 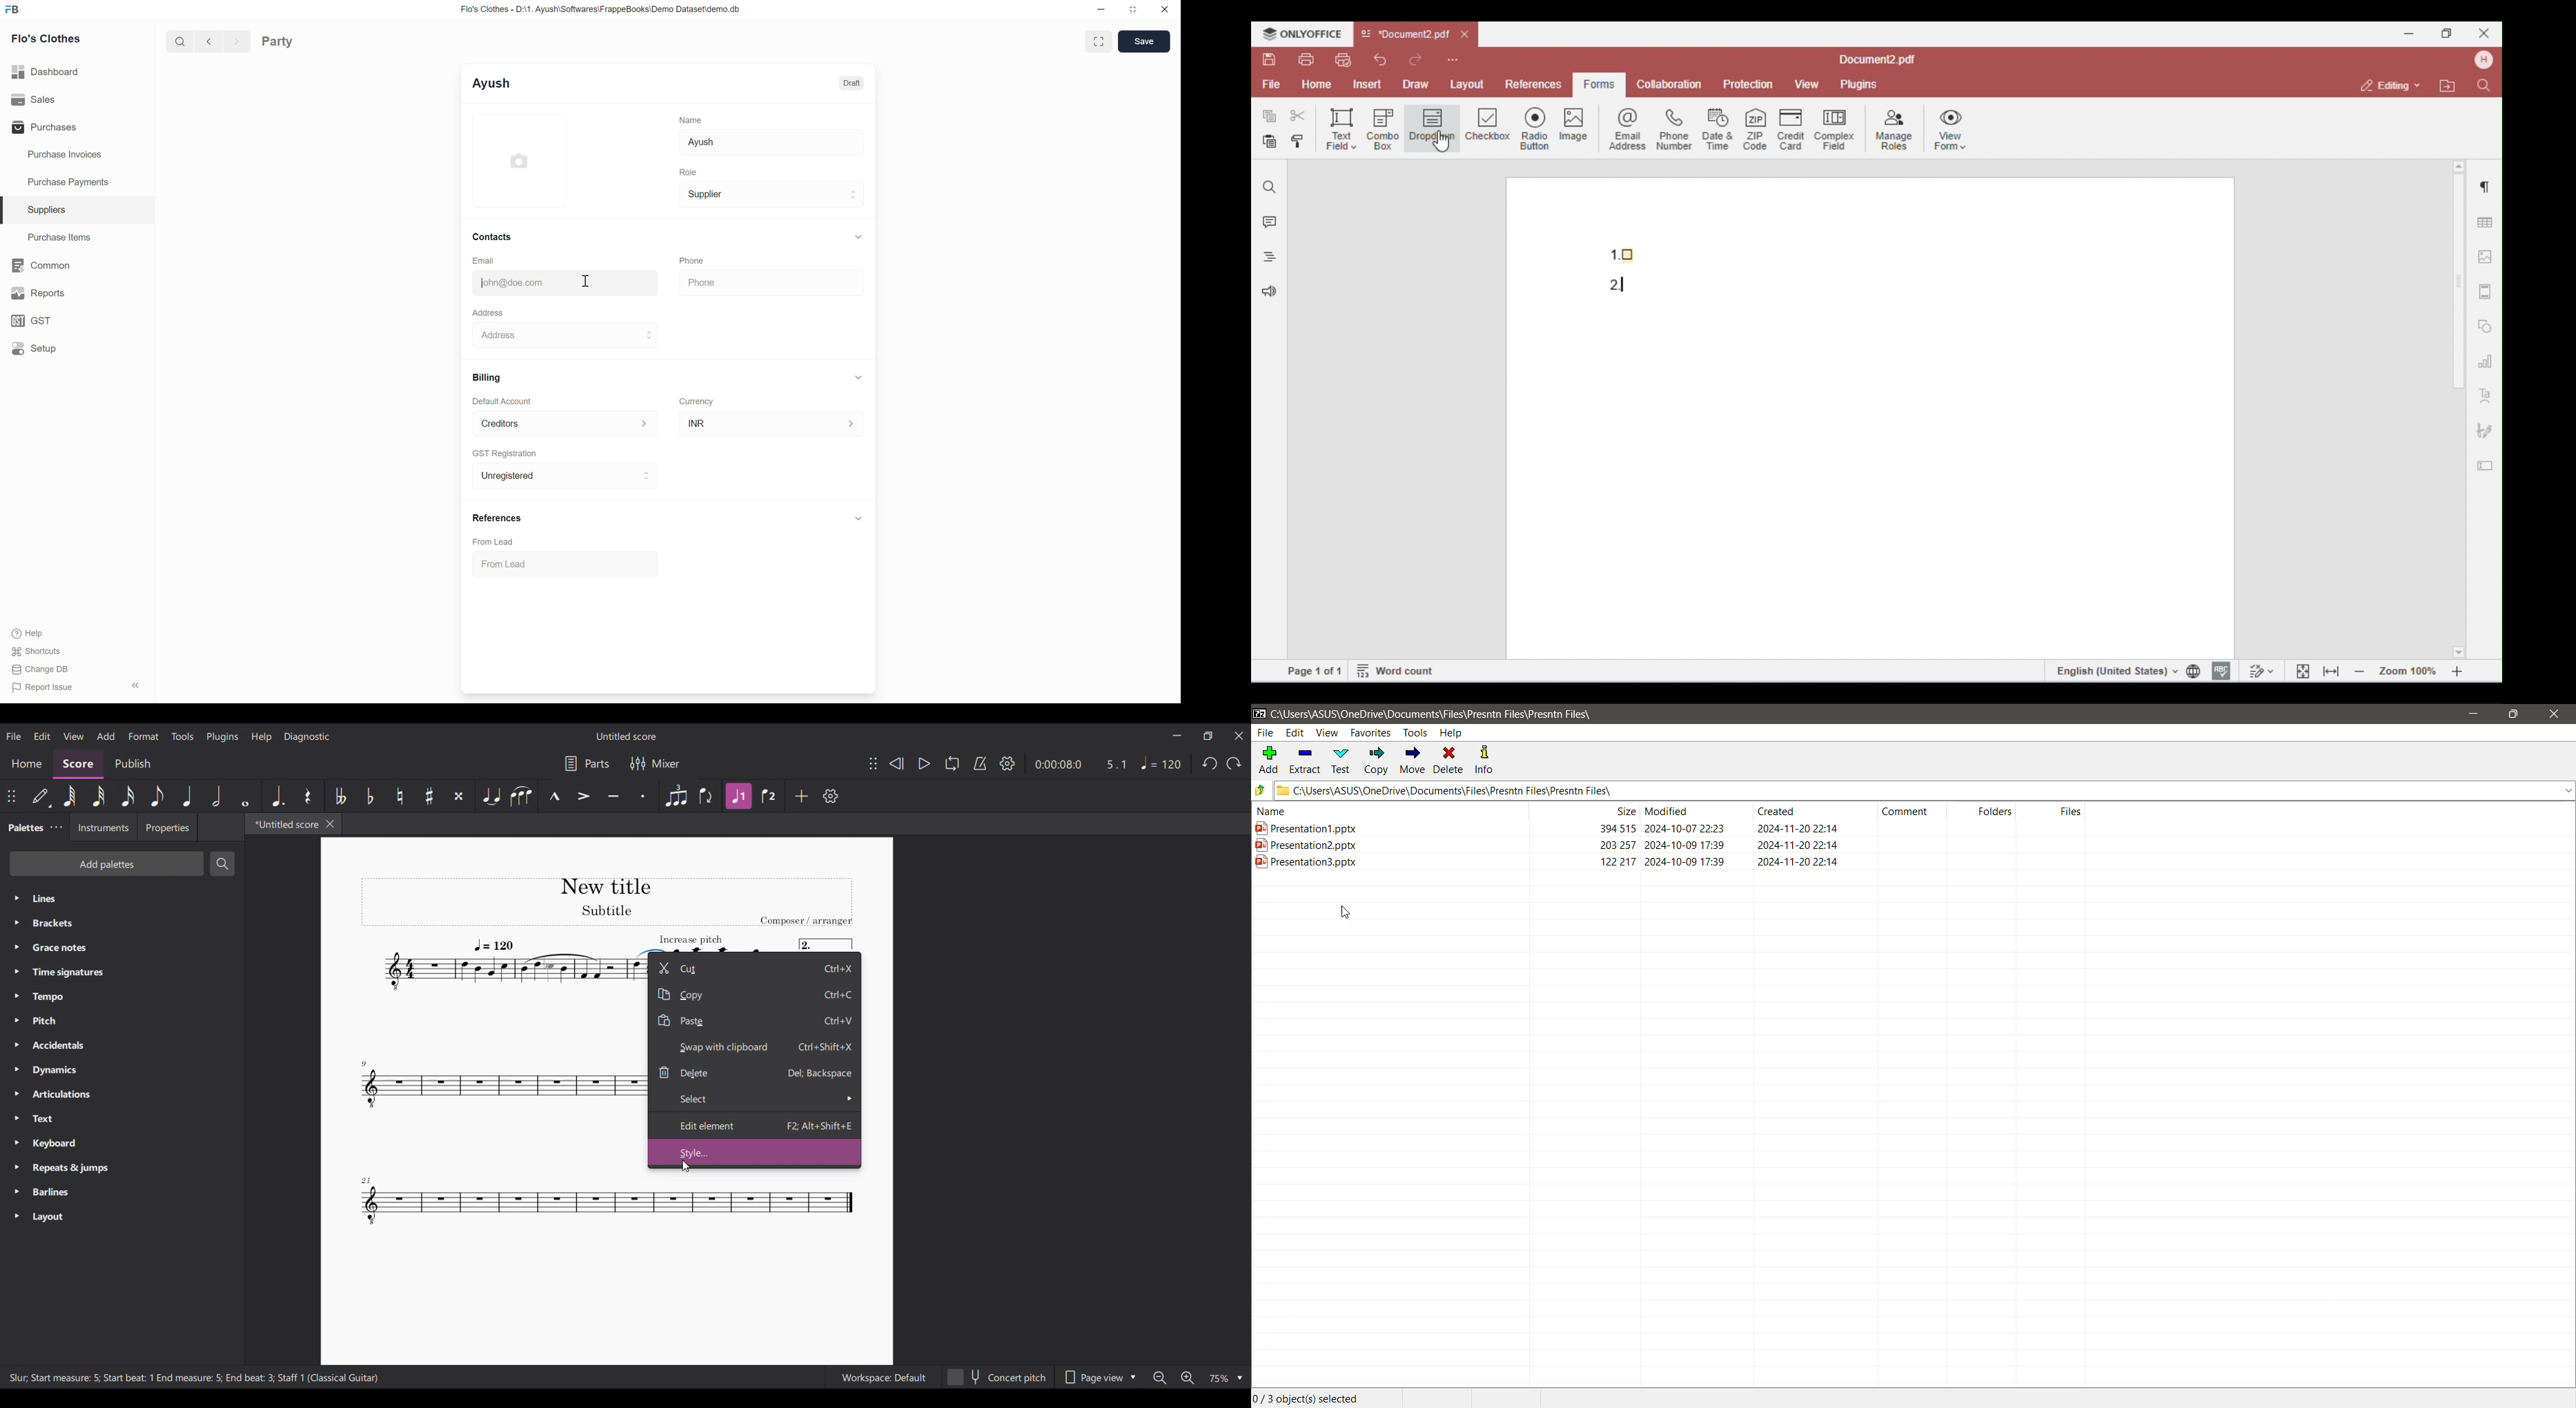 What do you see at coordinates (873, 763) in the screenshot?
I see `Change position` at bounding box center [873, 763].